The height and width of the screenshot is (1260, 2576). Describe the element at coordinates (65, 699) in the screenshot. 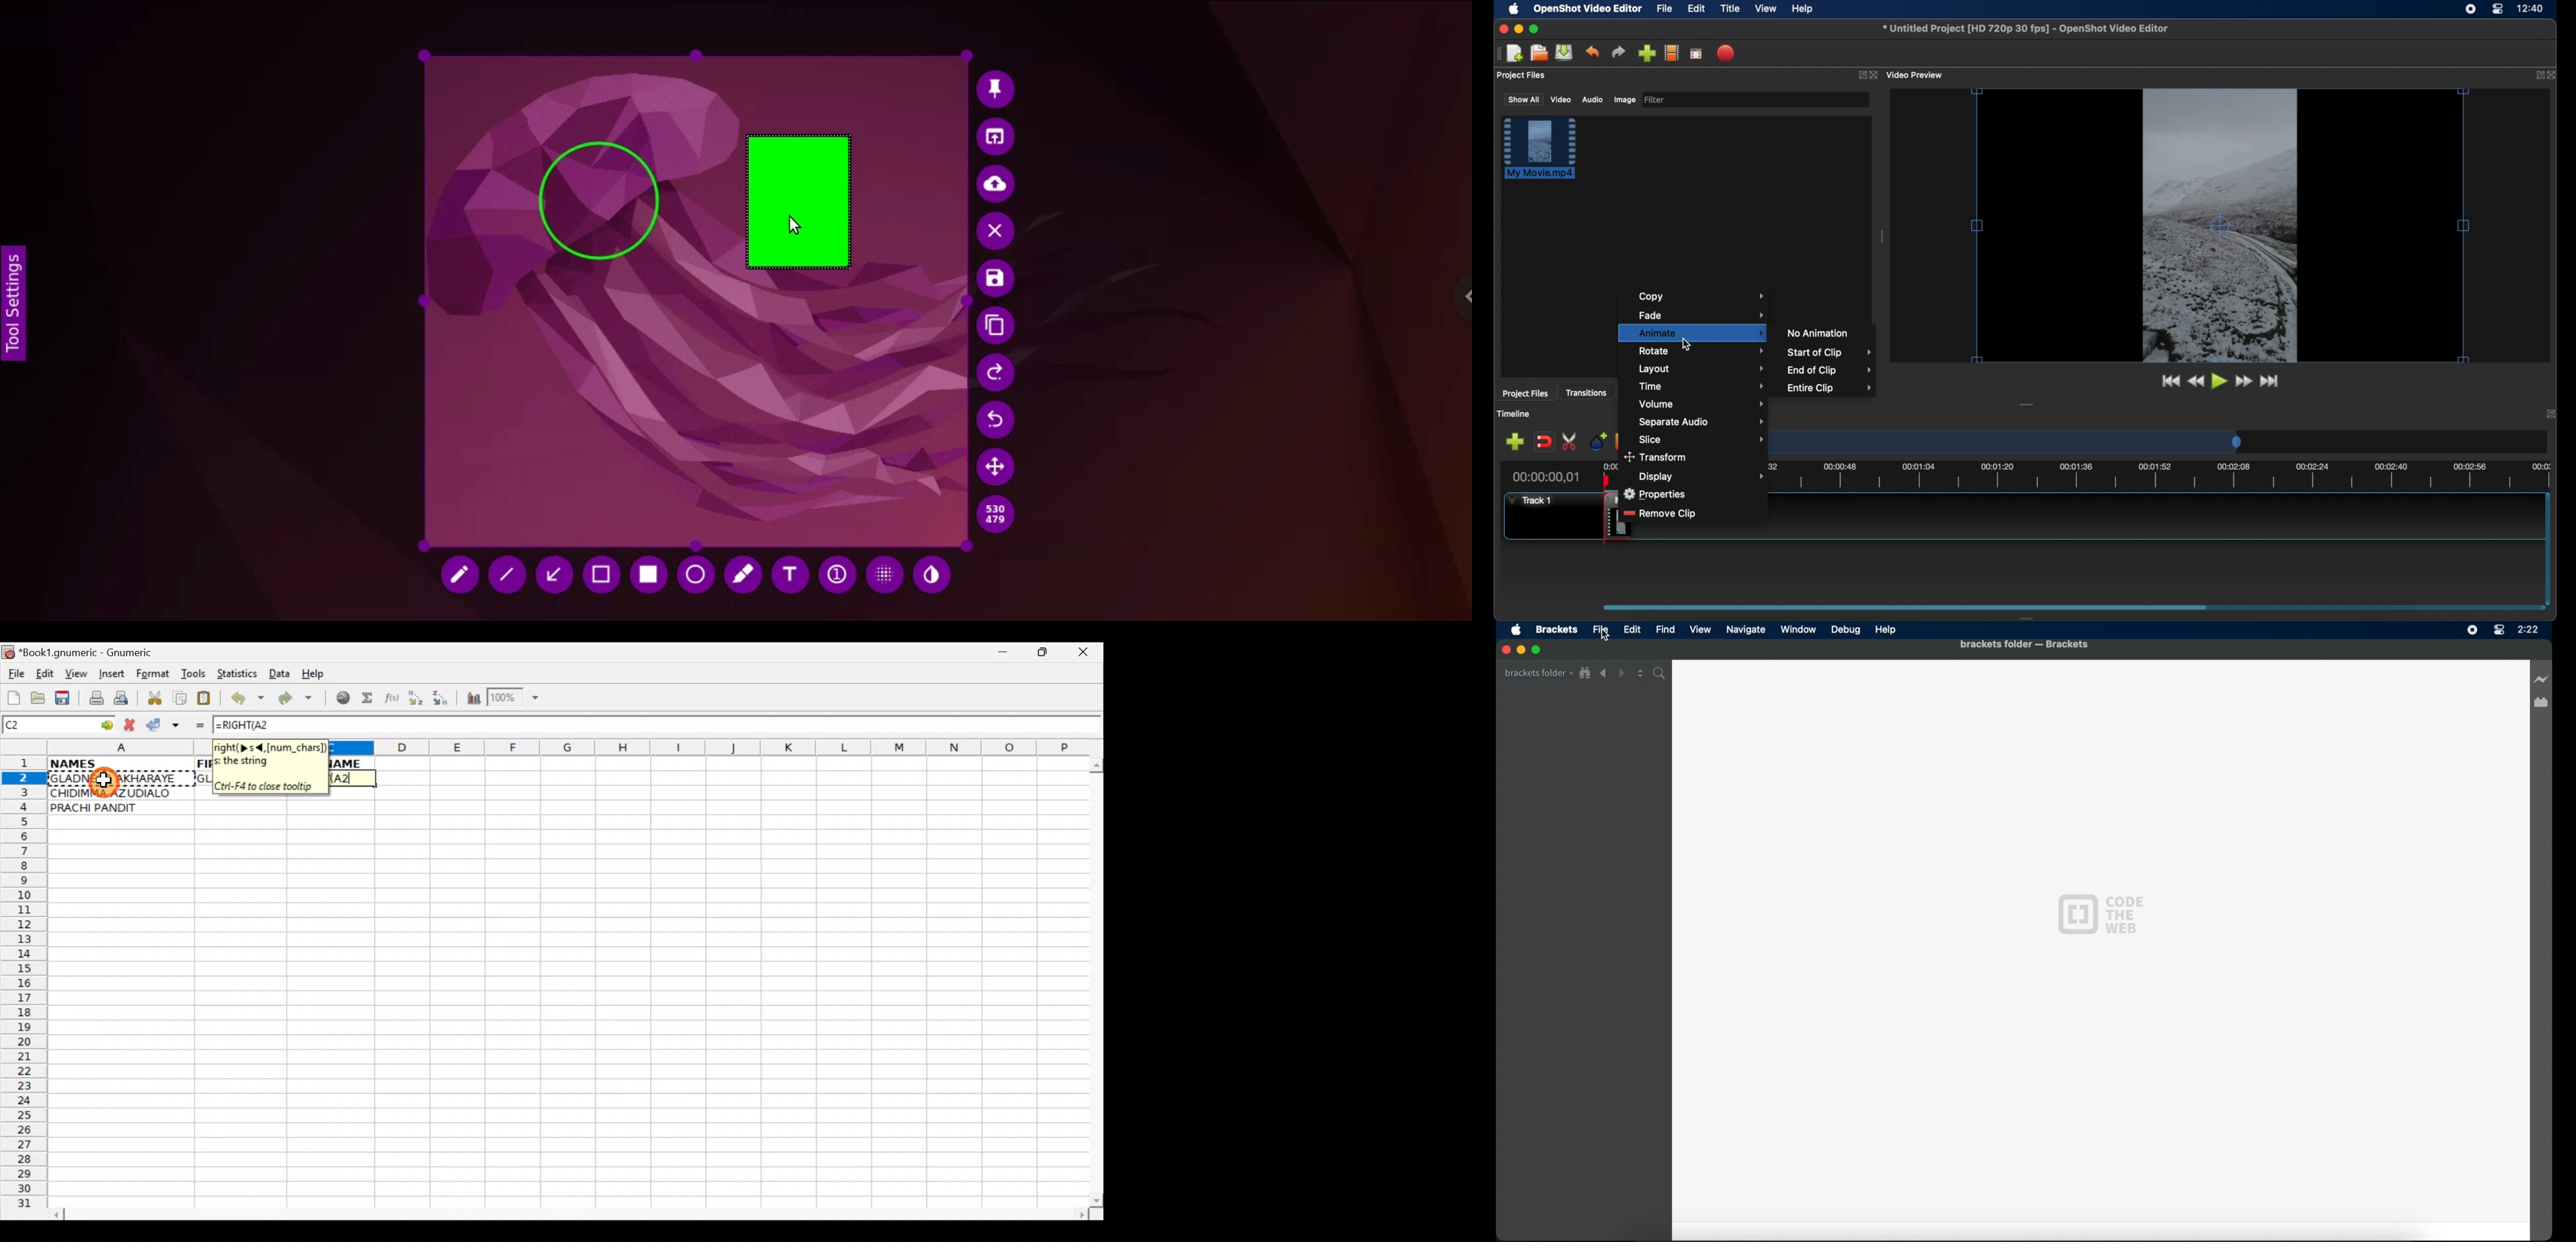

I see `Save current workbook` at that location.